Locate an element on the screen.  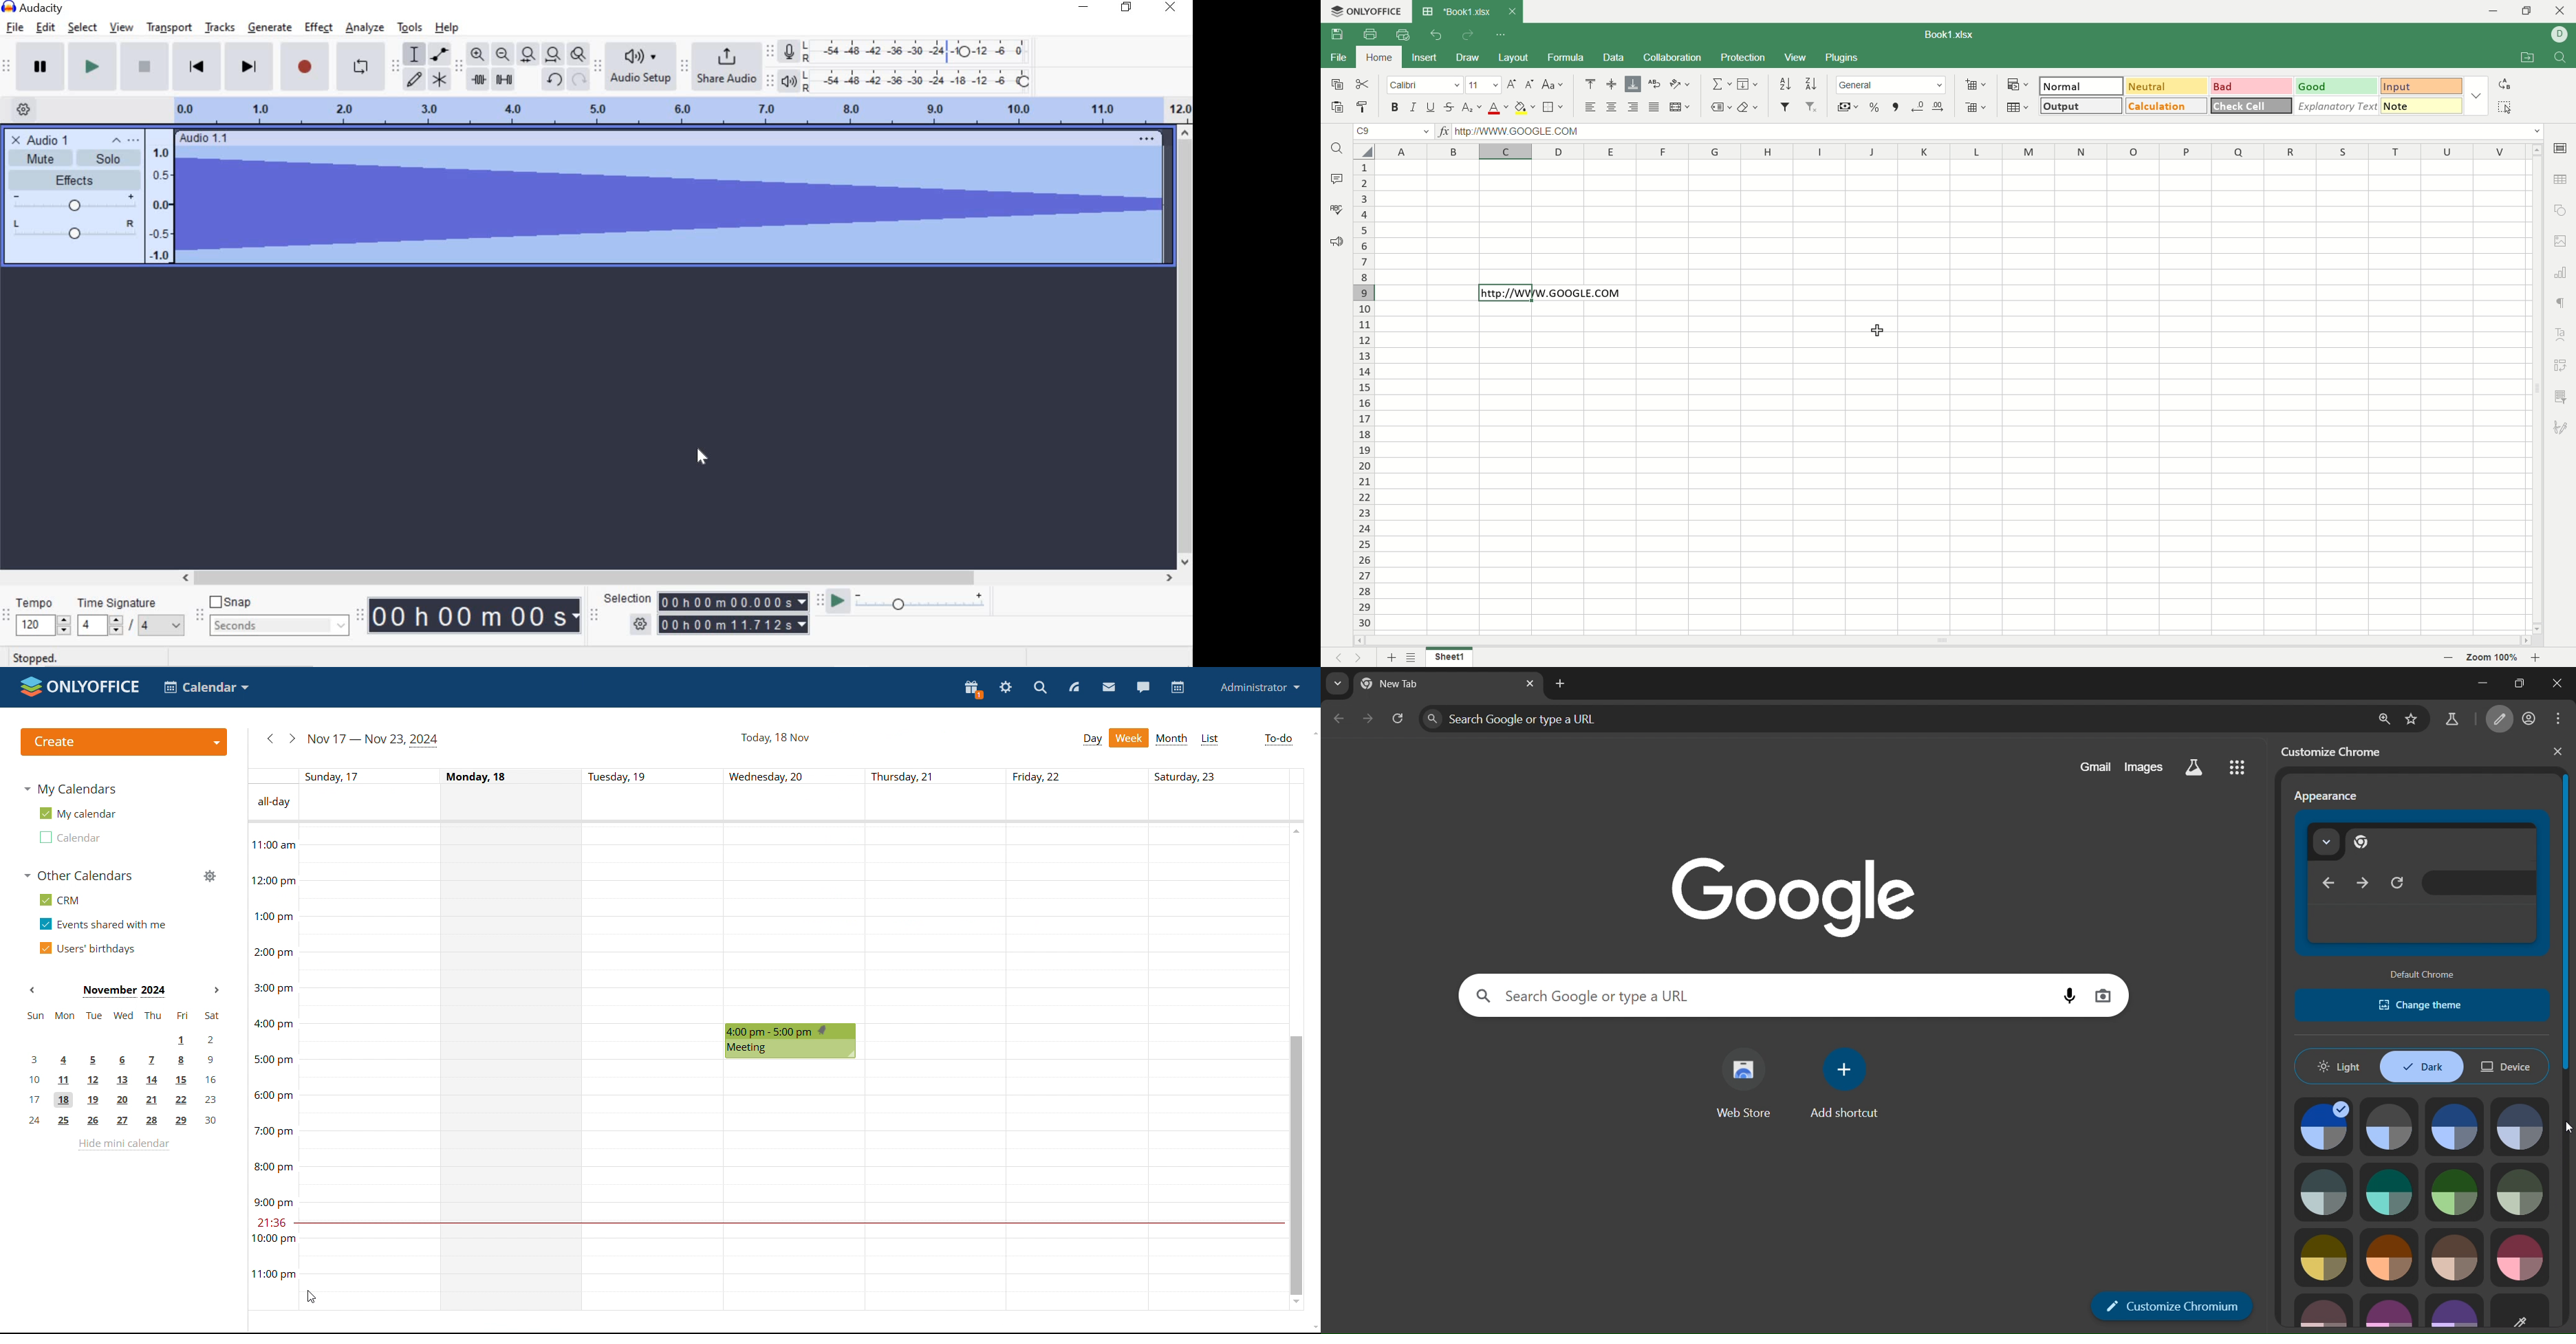
Timeline options is located at coordinates (23, 107).